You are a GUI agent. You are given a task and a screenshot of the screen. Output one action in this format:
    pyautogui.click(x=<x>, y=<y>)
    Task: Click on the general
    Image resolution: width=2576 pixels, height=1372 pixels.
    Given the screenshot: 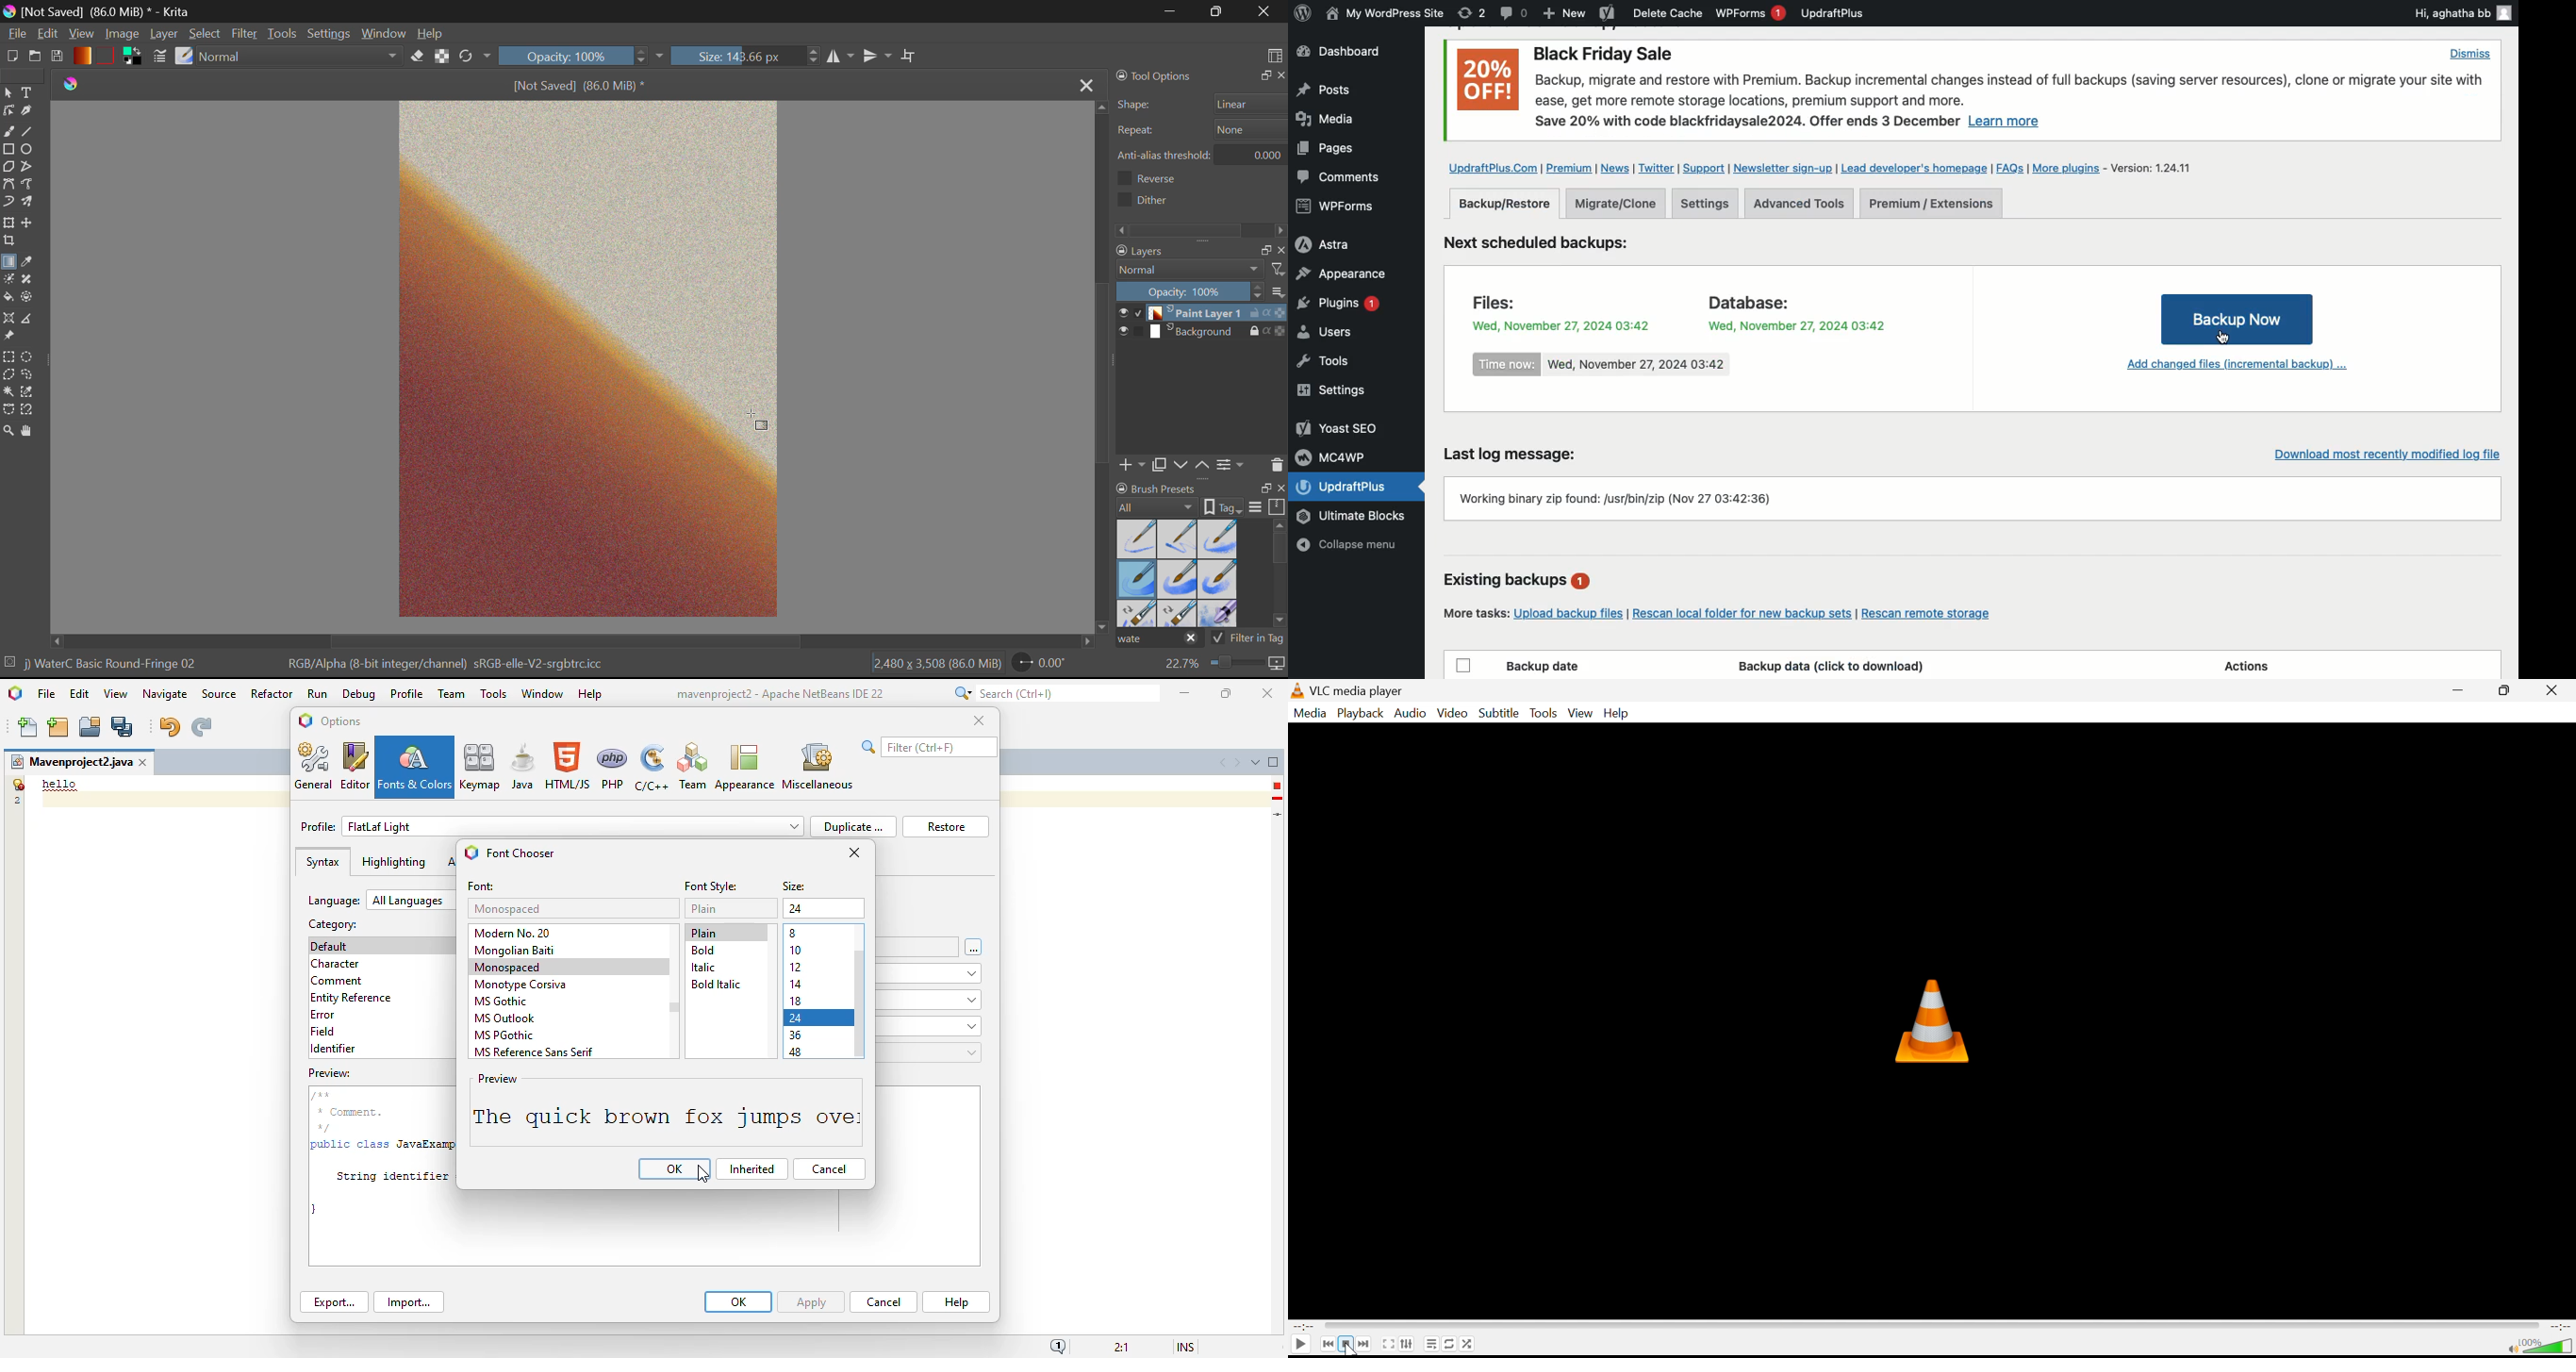 What is the action you would take?
    pyautogui.click(x=315, y=766)
    